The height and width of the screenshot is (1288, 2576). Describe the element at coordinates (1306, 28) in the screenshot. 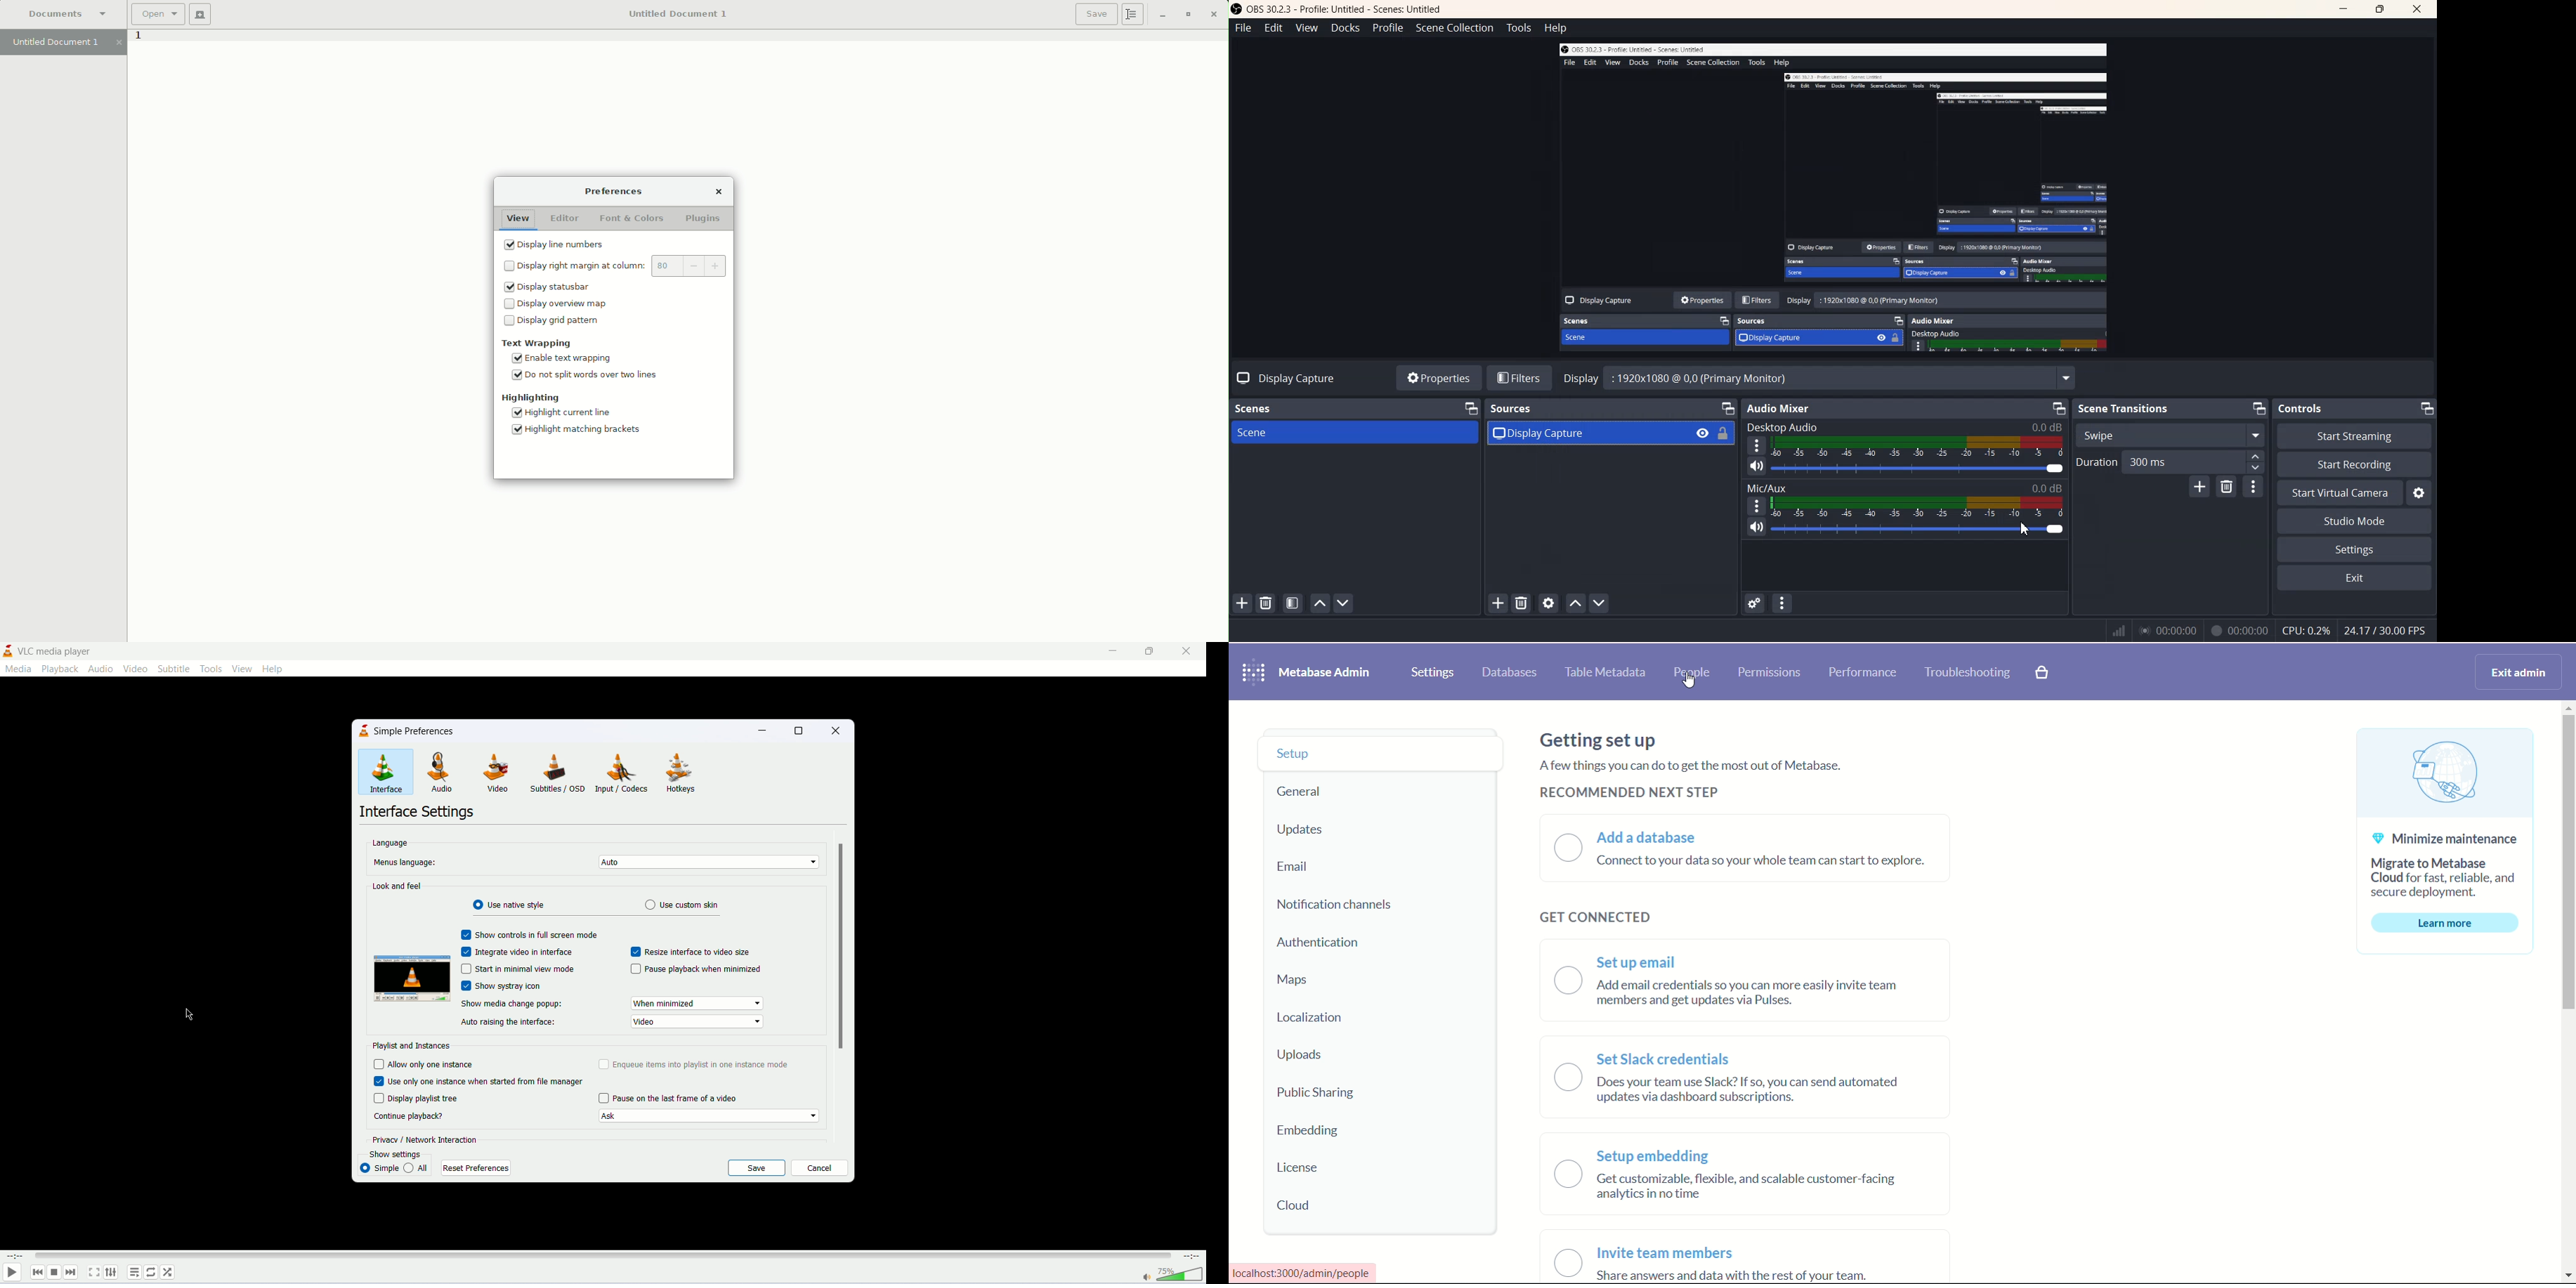

I see `View` at that location.